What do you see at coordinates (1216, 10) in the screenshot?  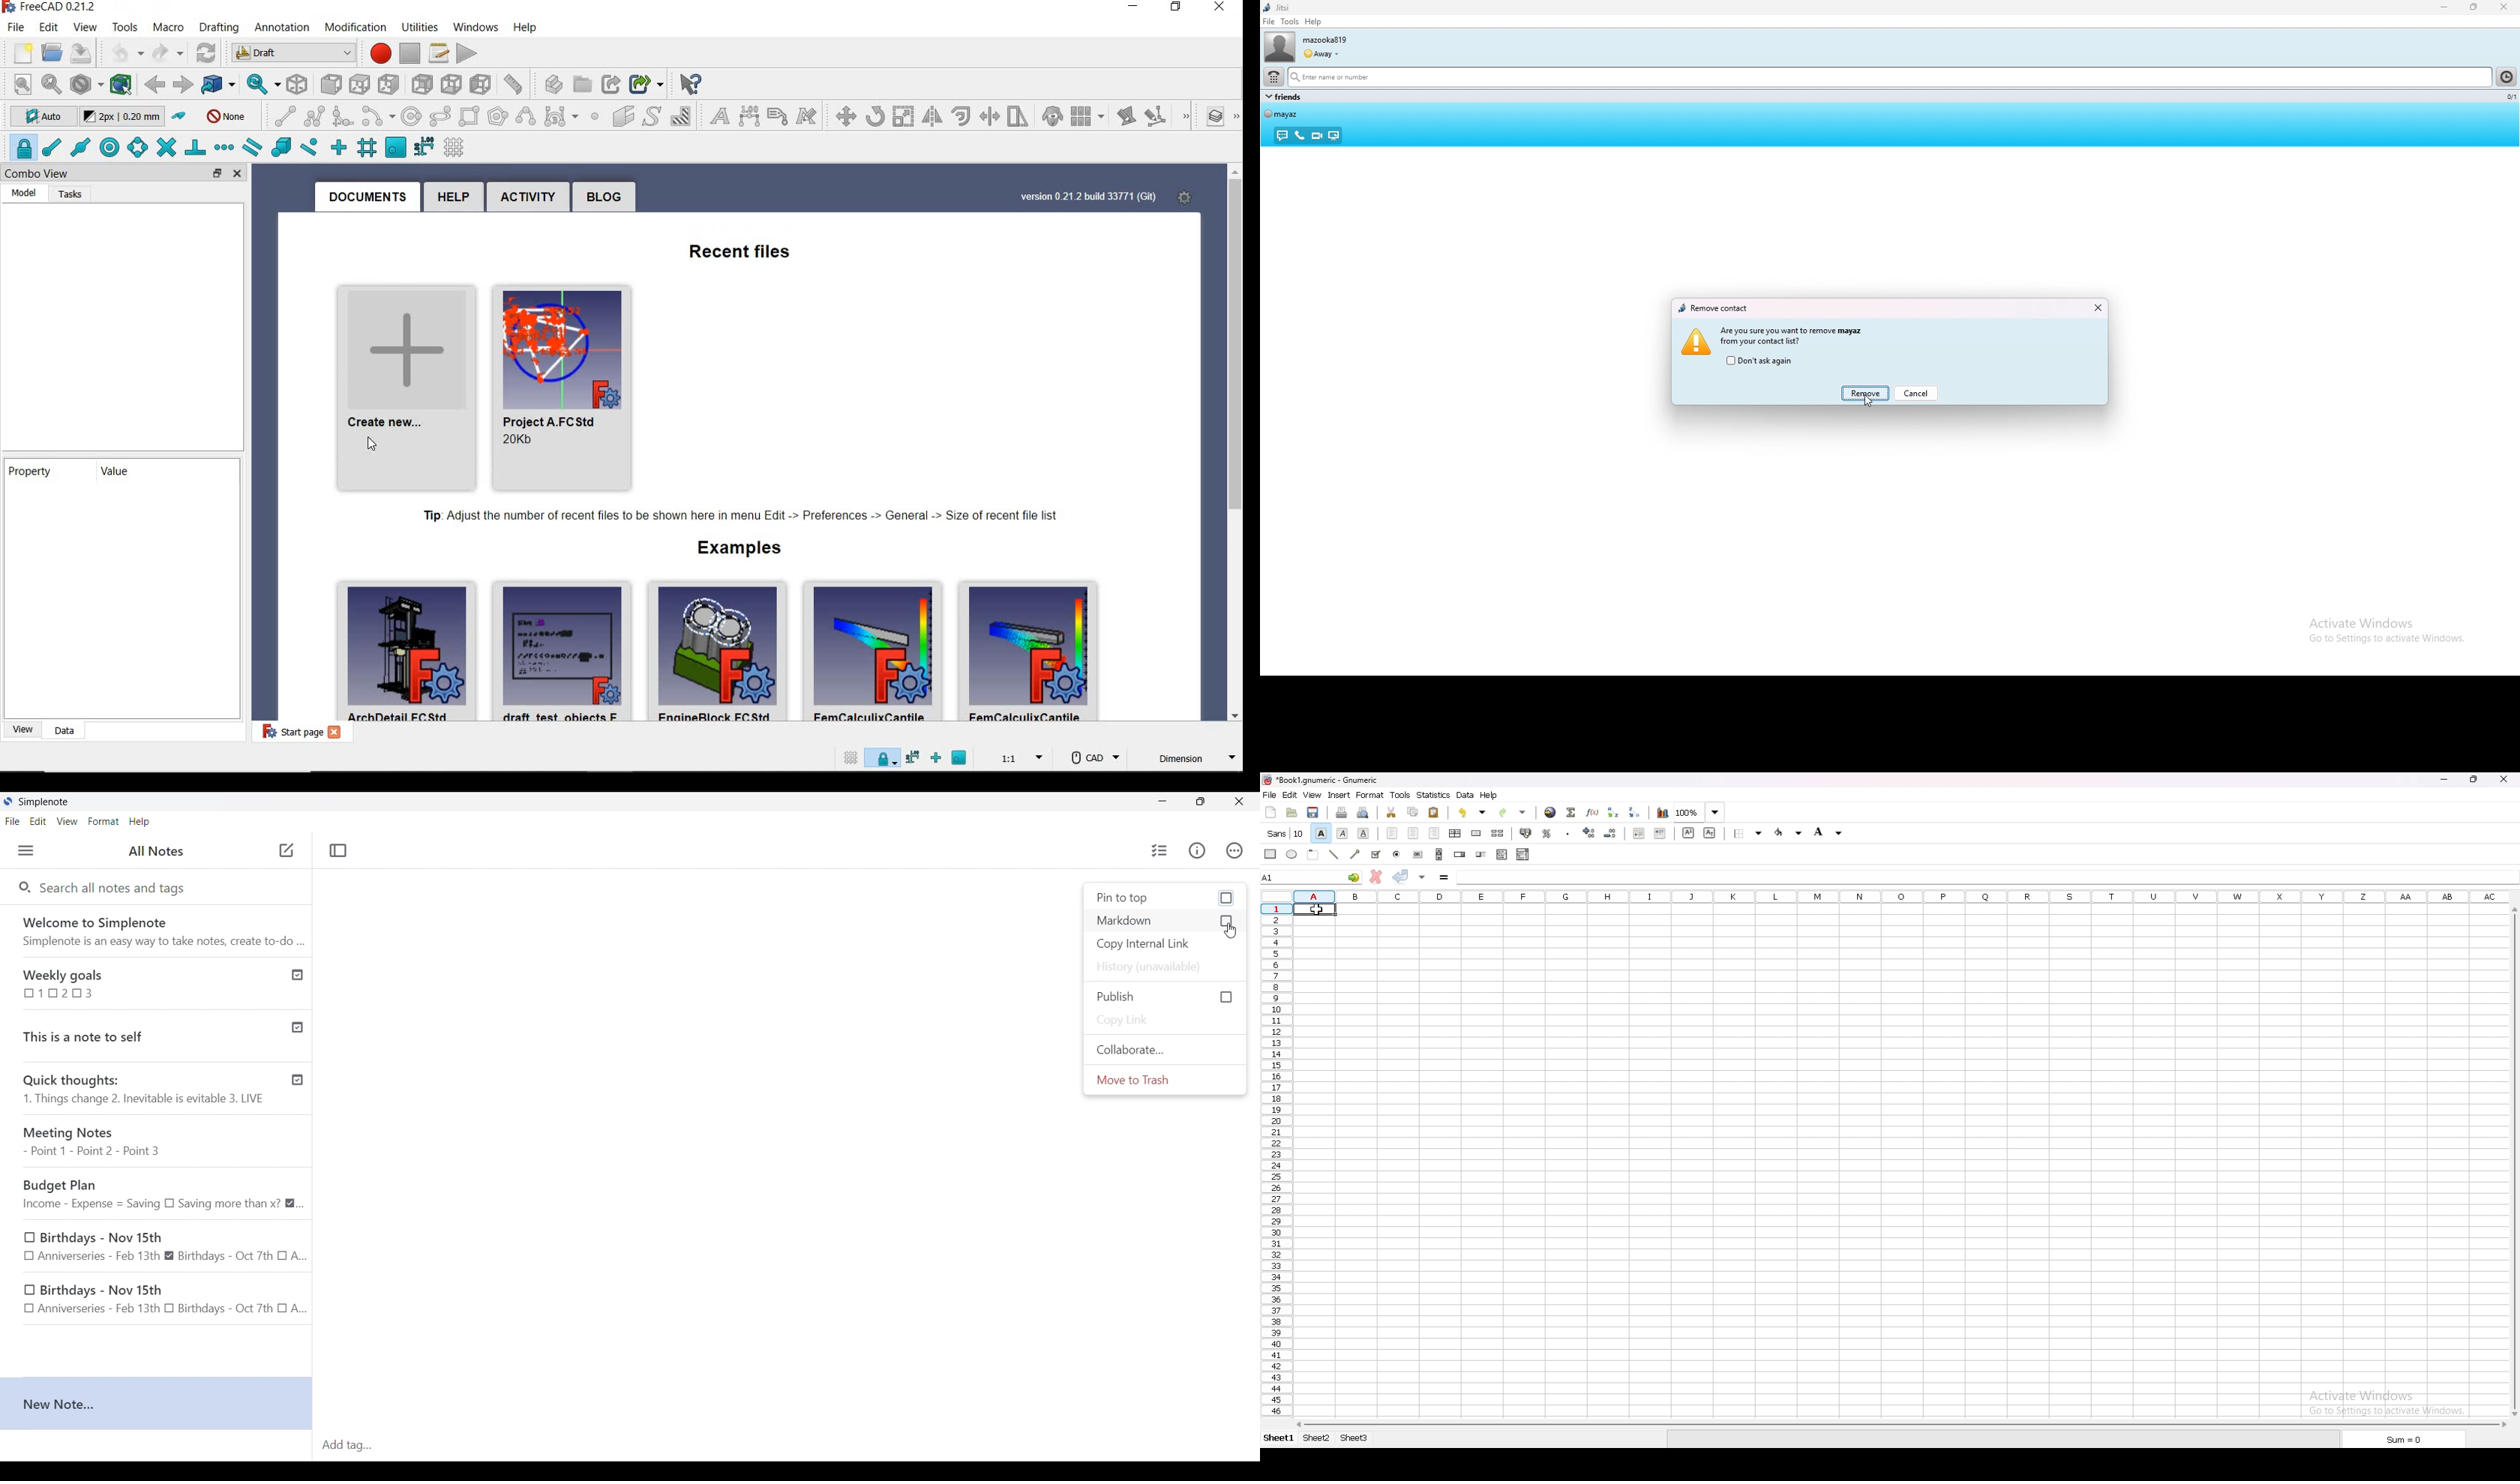 I see `close` at bounding box center [1216, 10].